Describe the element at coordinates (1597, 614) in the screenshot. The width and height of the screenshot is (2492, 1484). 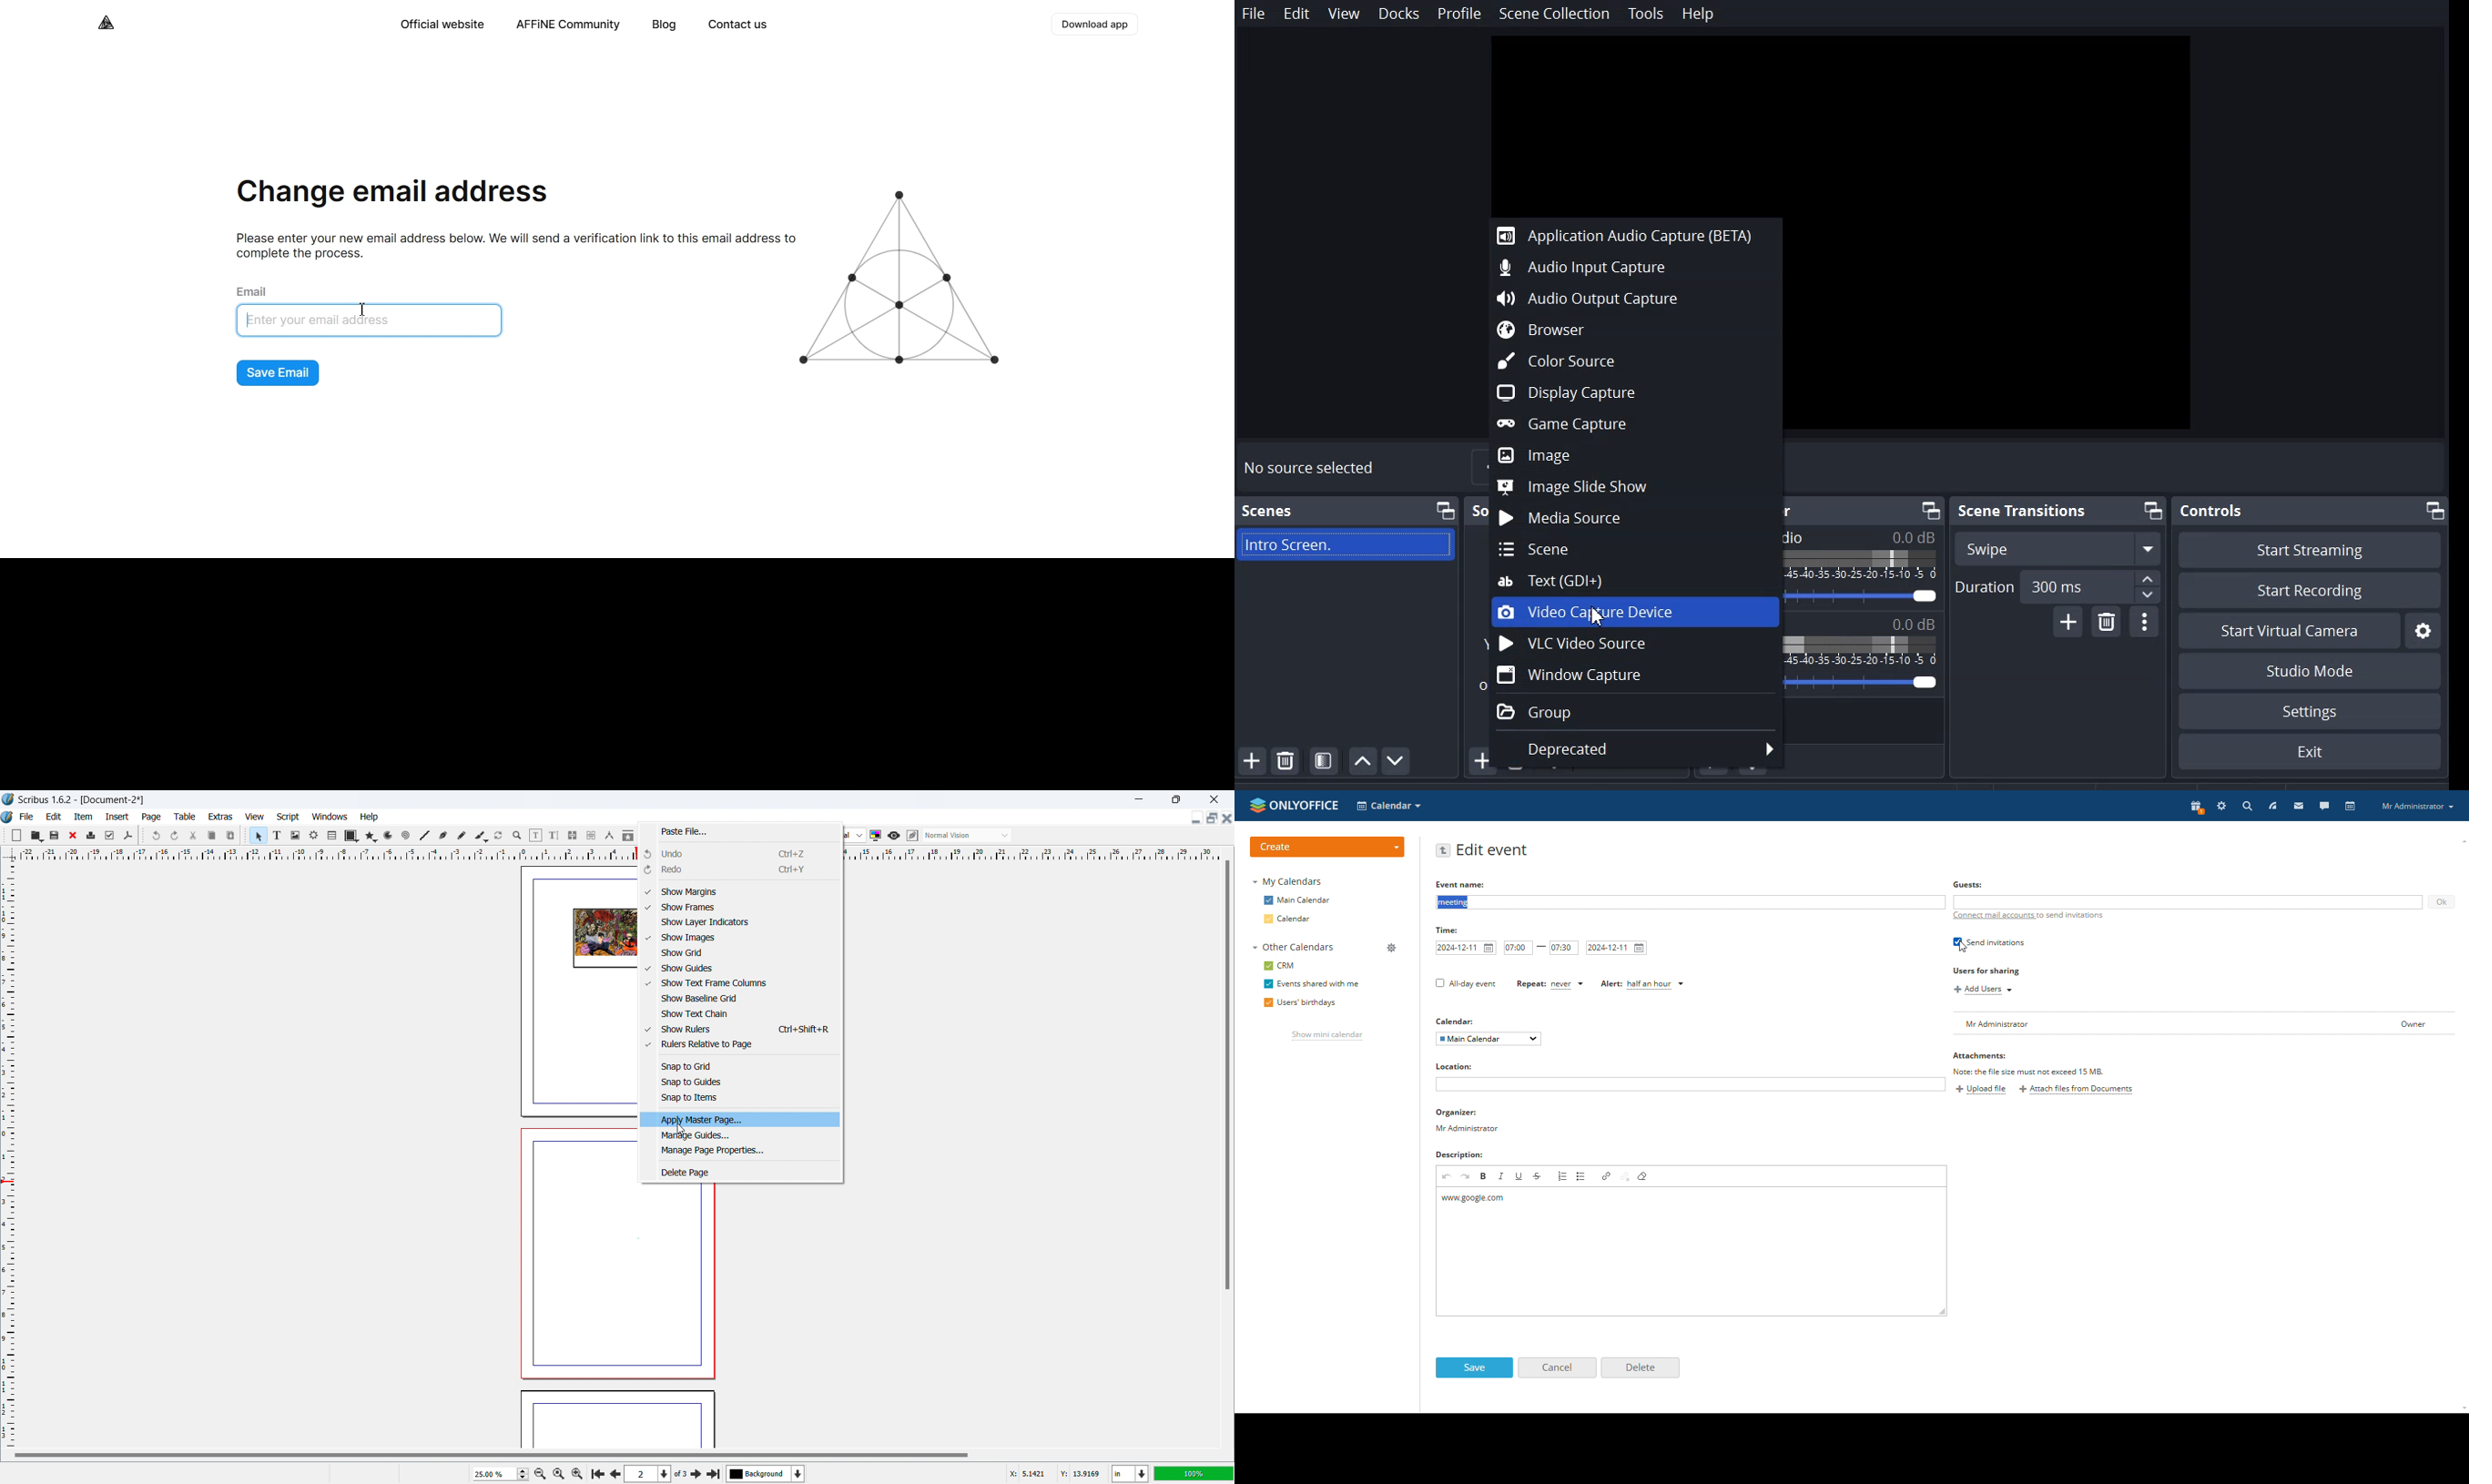
I see `Cursor` at that location.